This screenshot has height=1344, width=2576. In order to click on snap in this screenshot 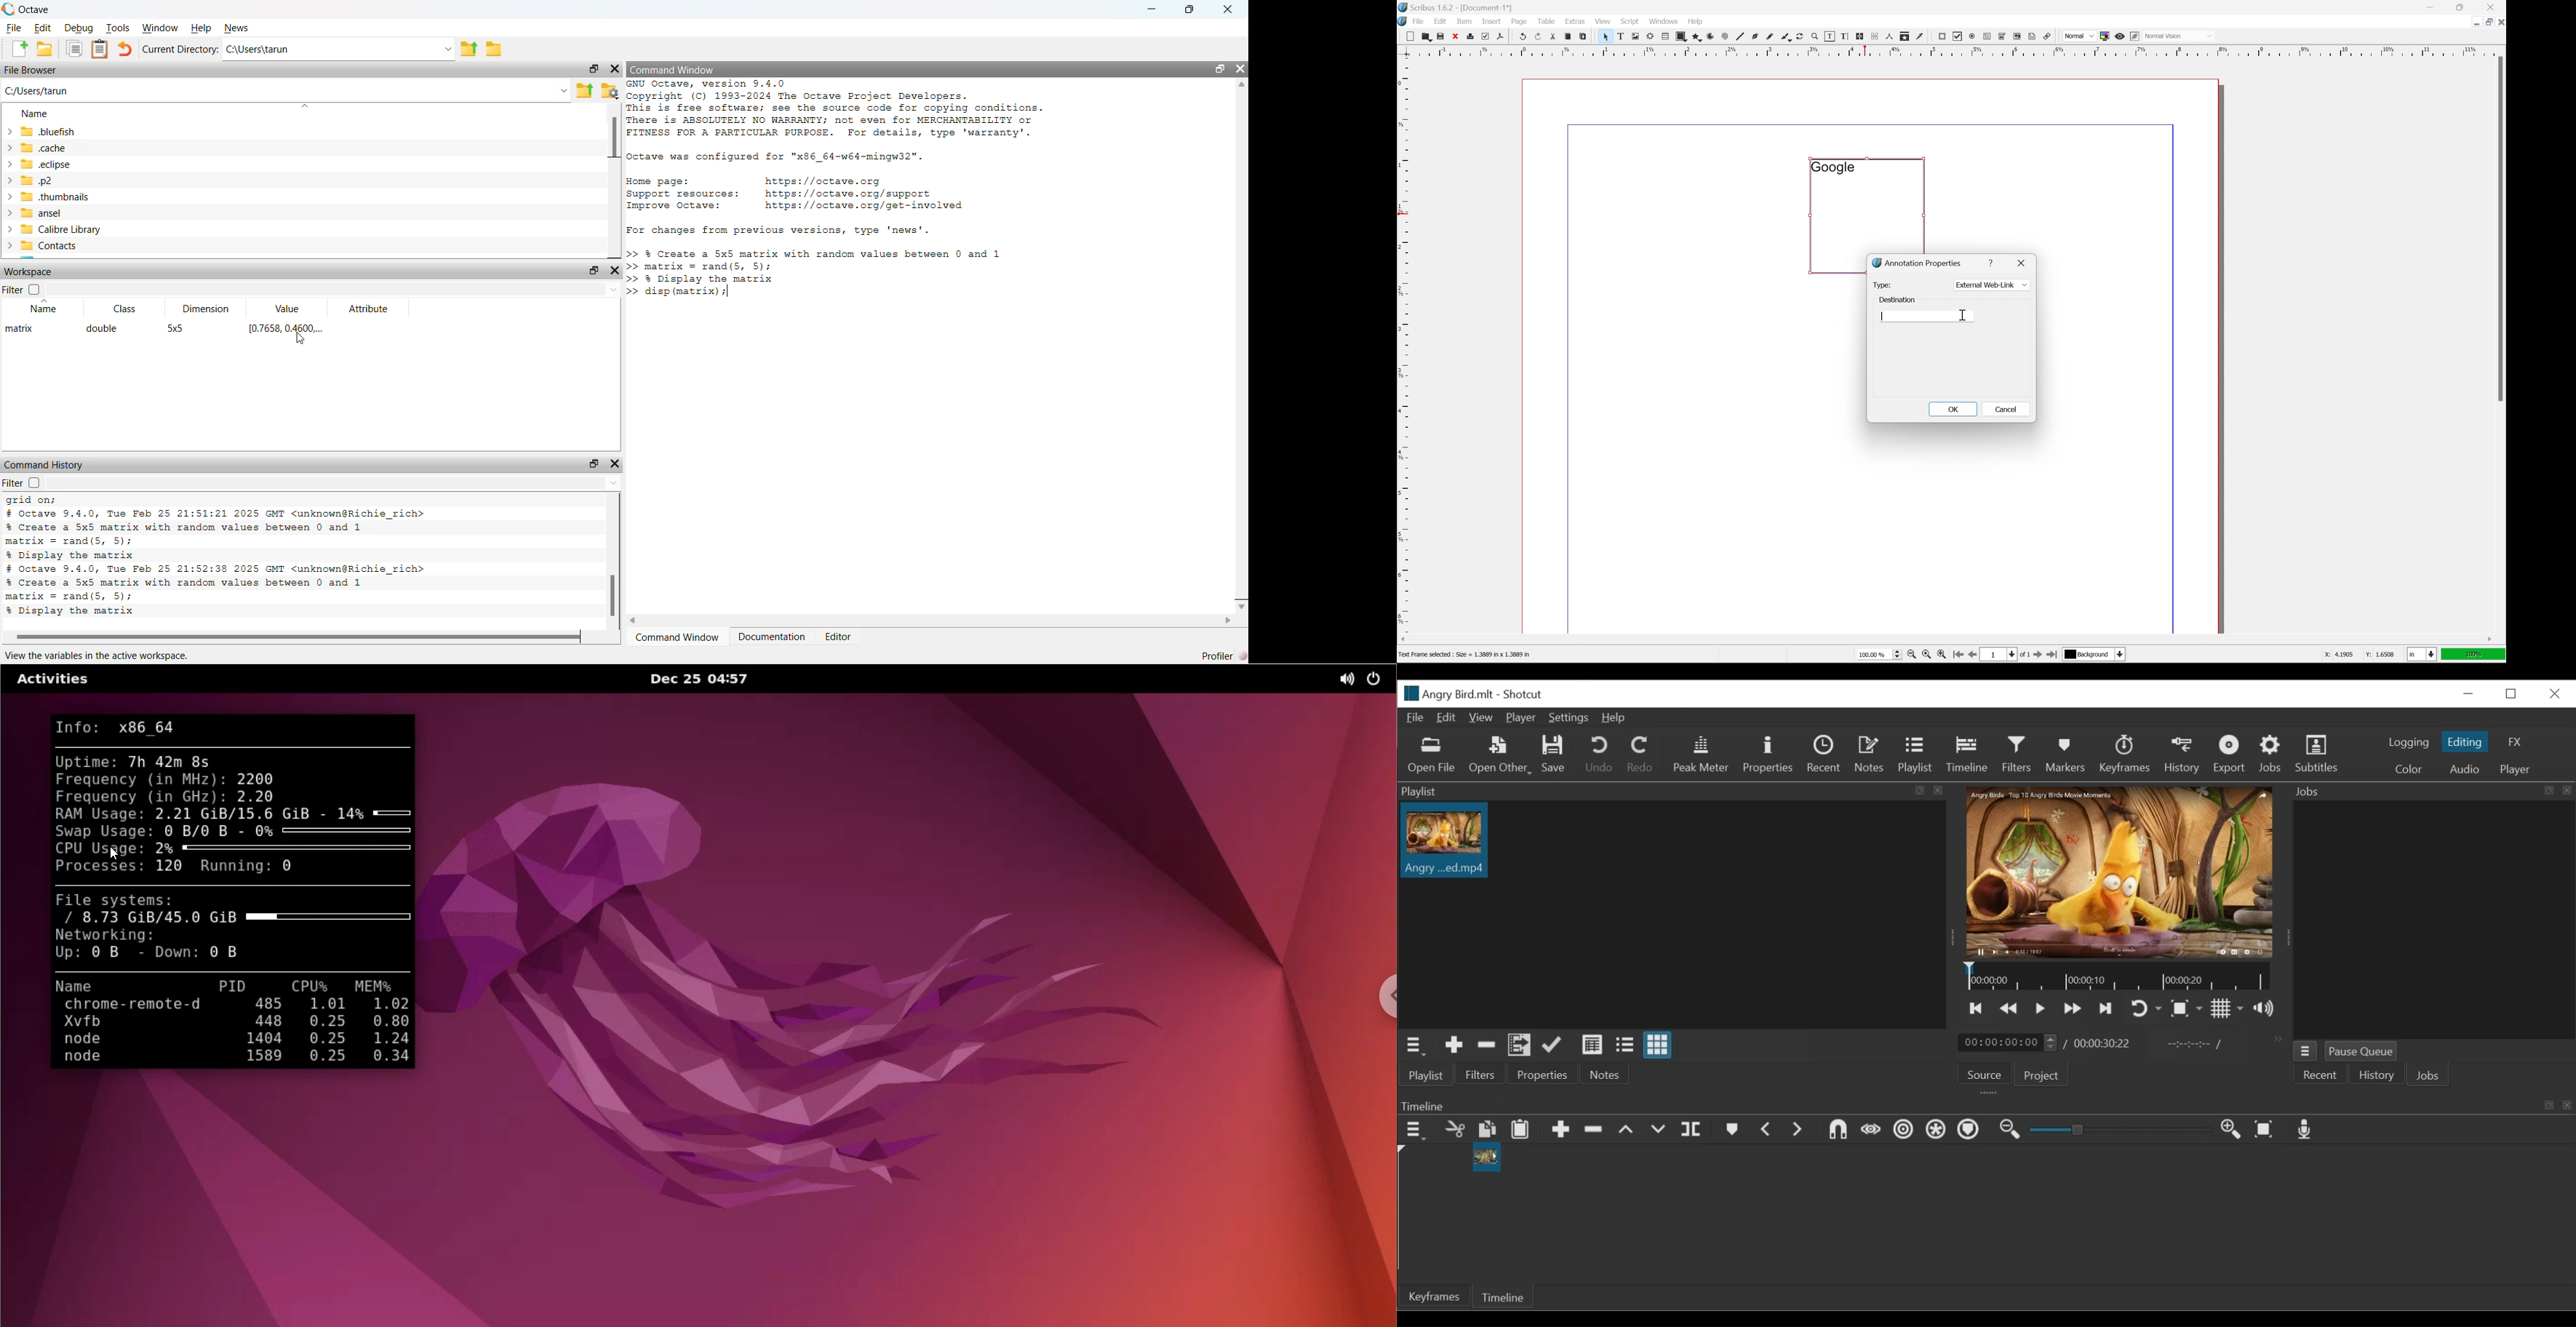, I will do `click(1838, 1129)`.